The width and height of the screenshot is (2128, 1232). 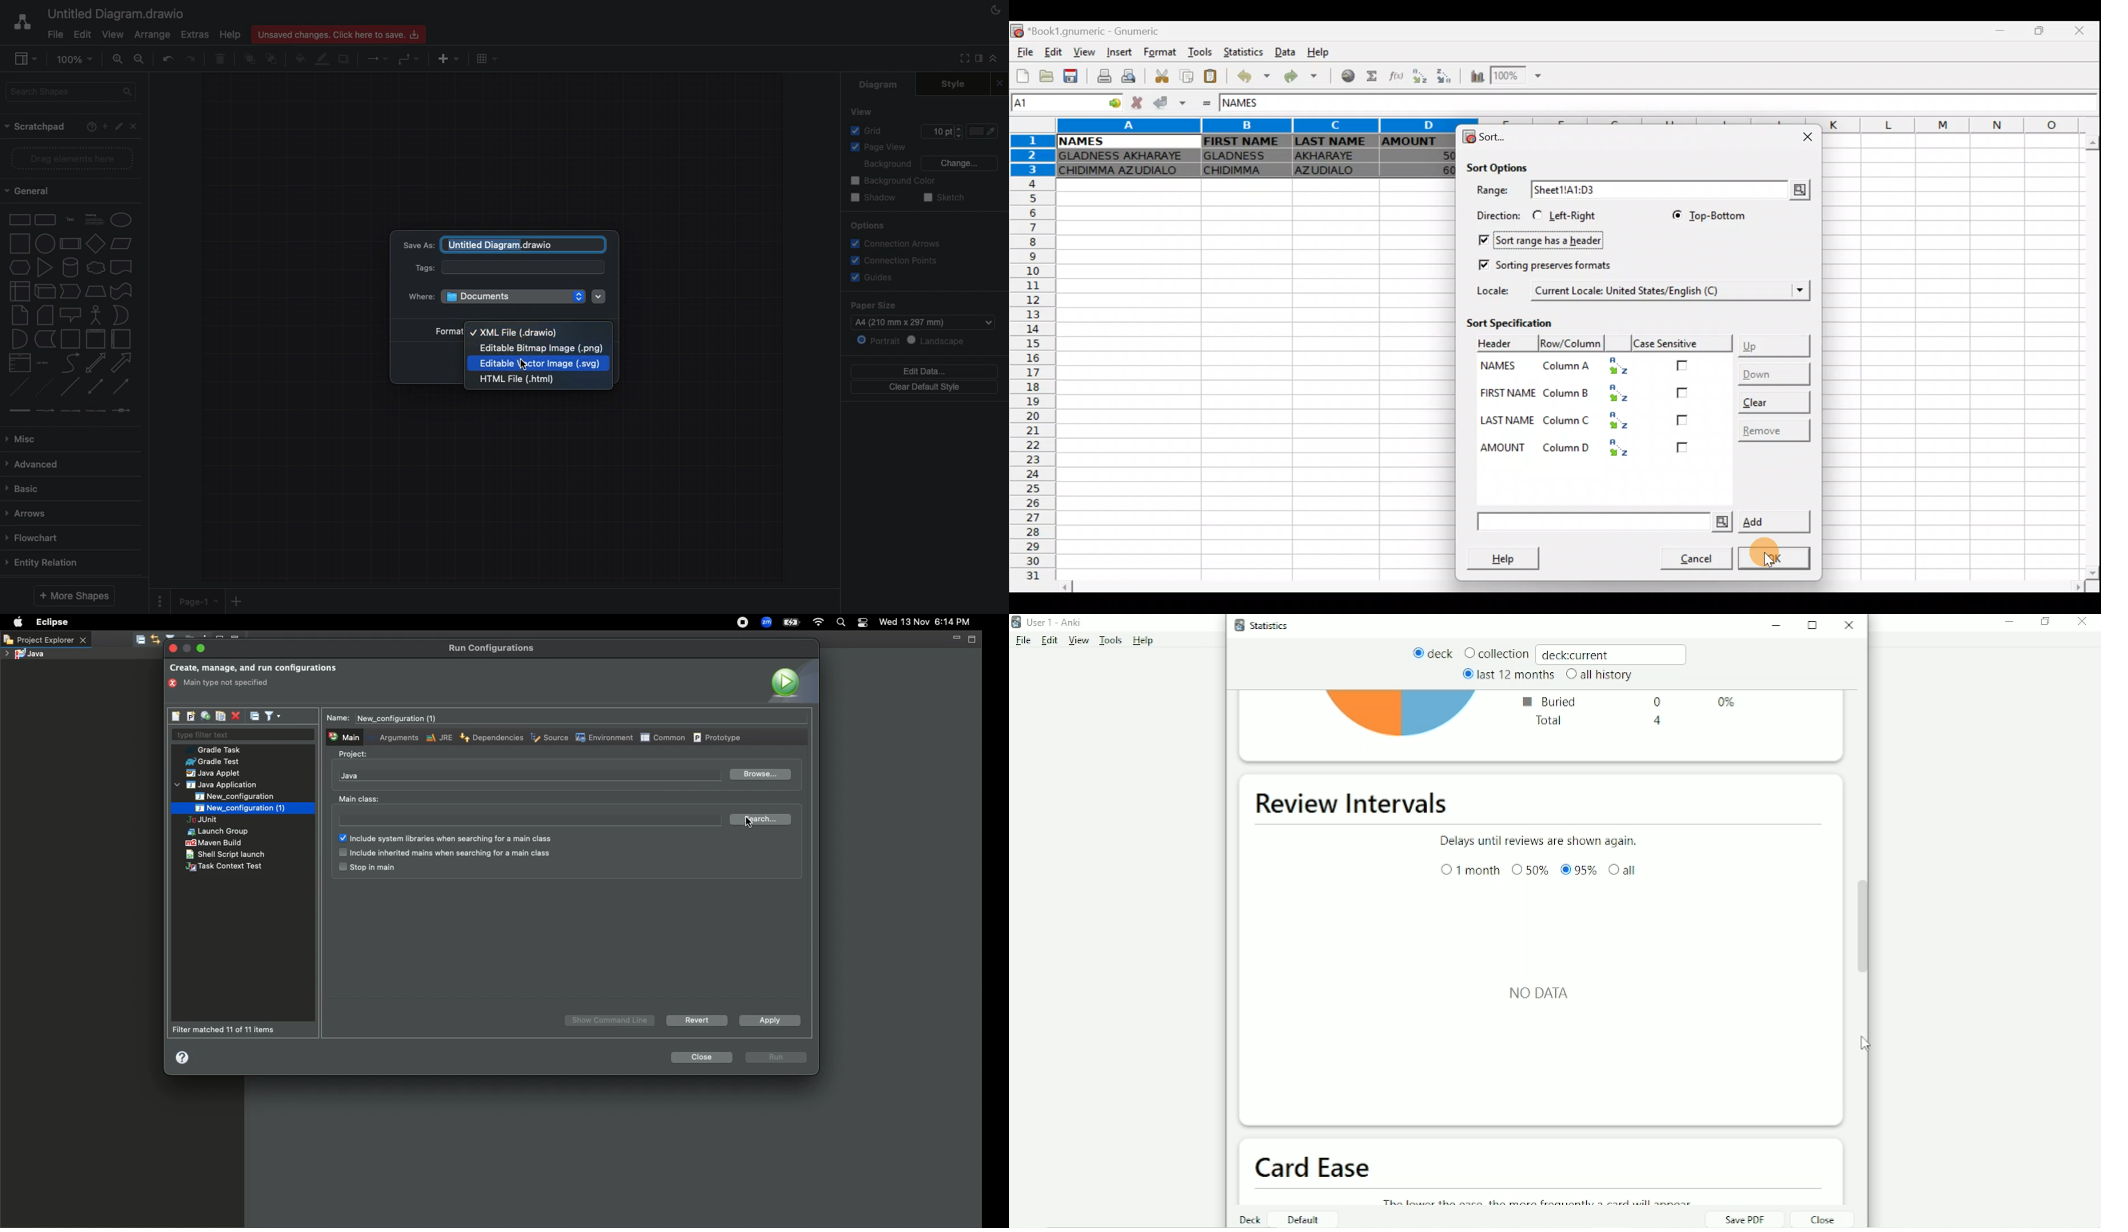 What do you see at coordinates (1690, 556) in the screenshot?
I see `Cancel` at bounding box center [1690, 556].